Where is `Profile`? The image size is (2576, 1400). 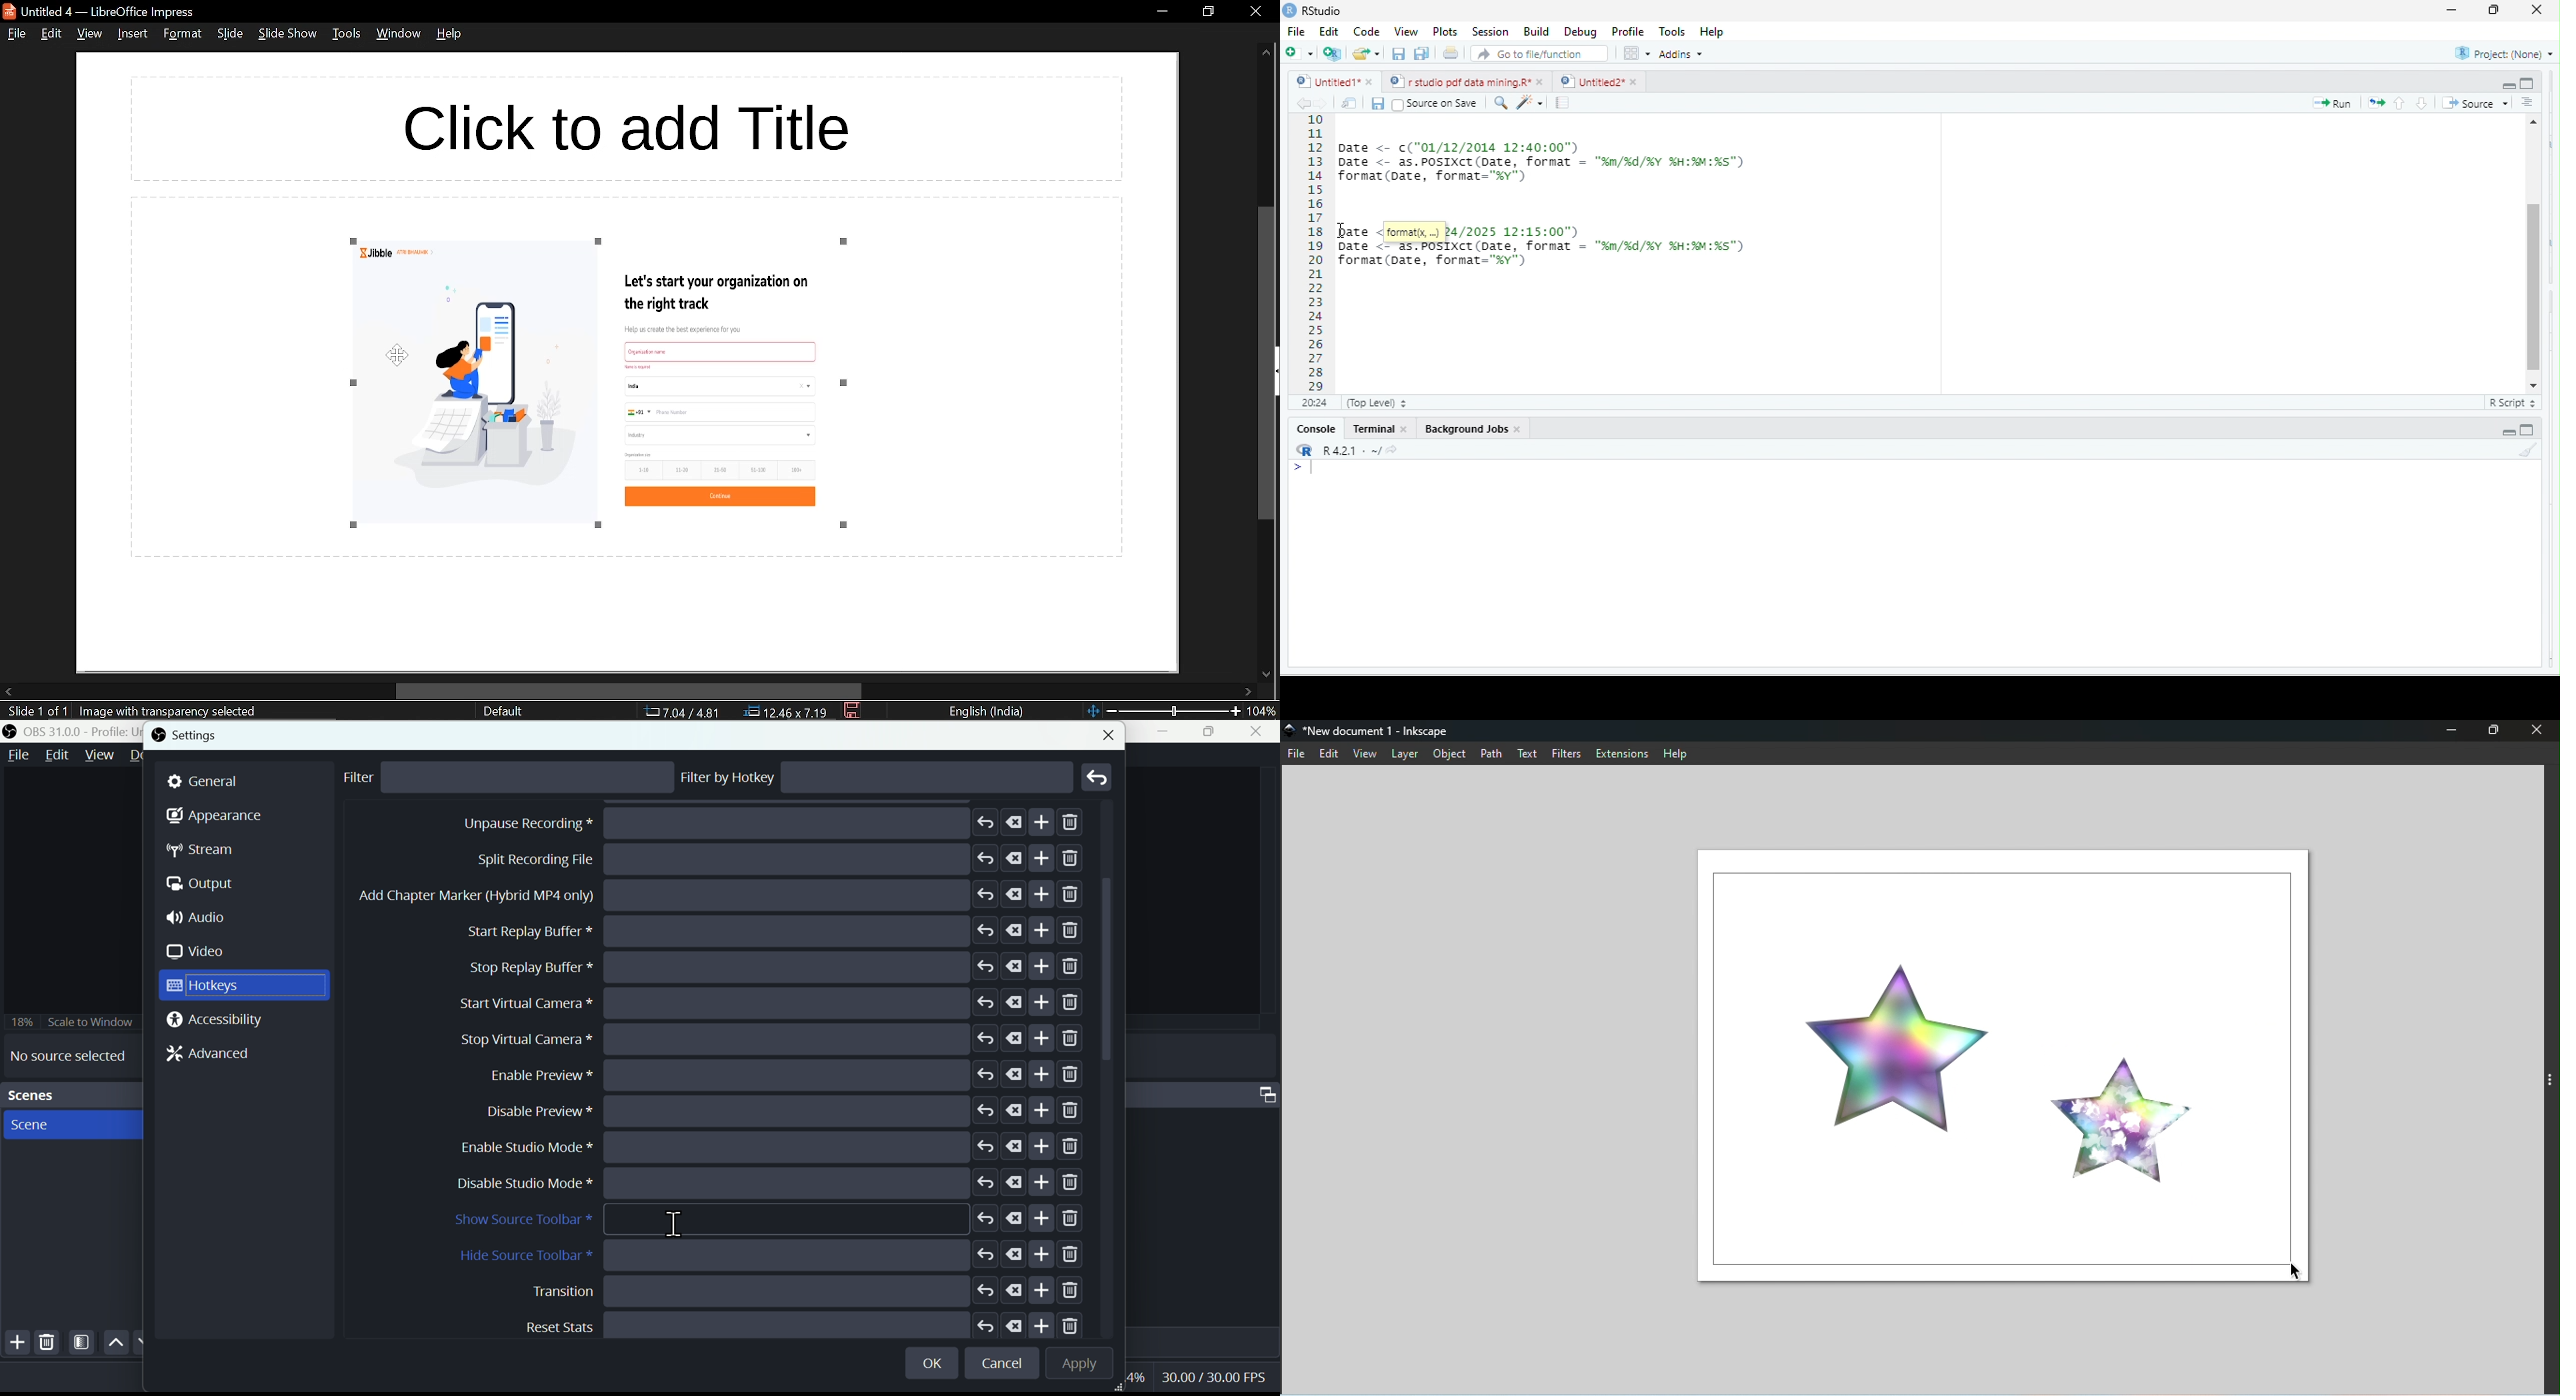 Profile is located at coordinates (1625, 31).